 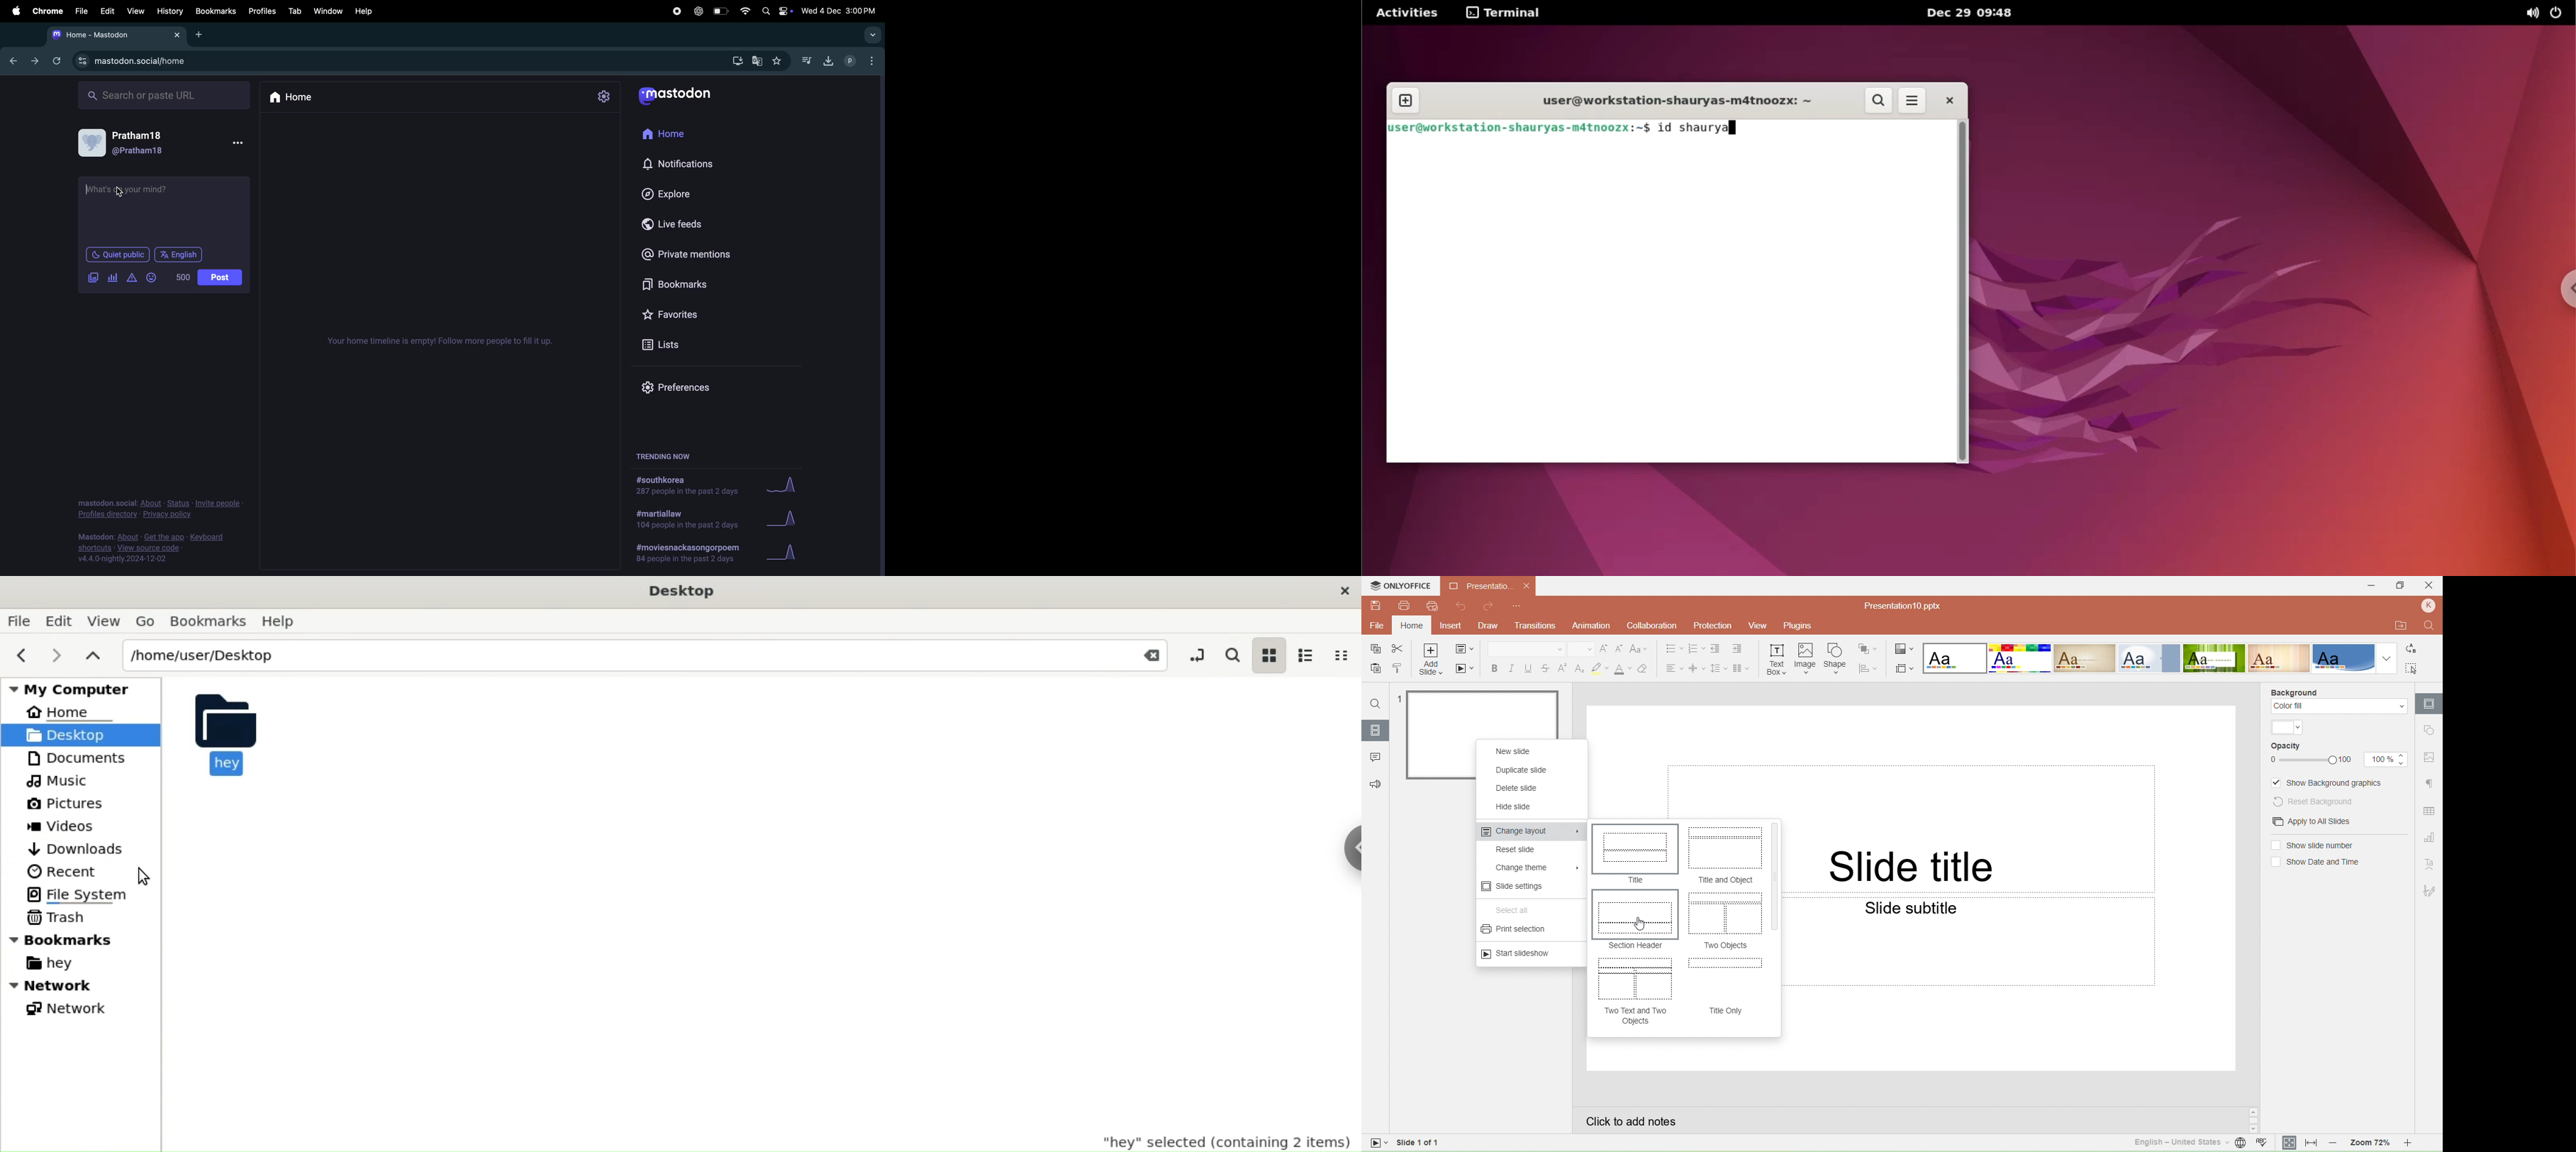 What do you see at coordinates (674, 135) in the screenshot?
I see `Home` at bounding box center [674, 135].